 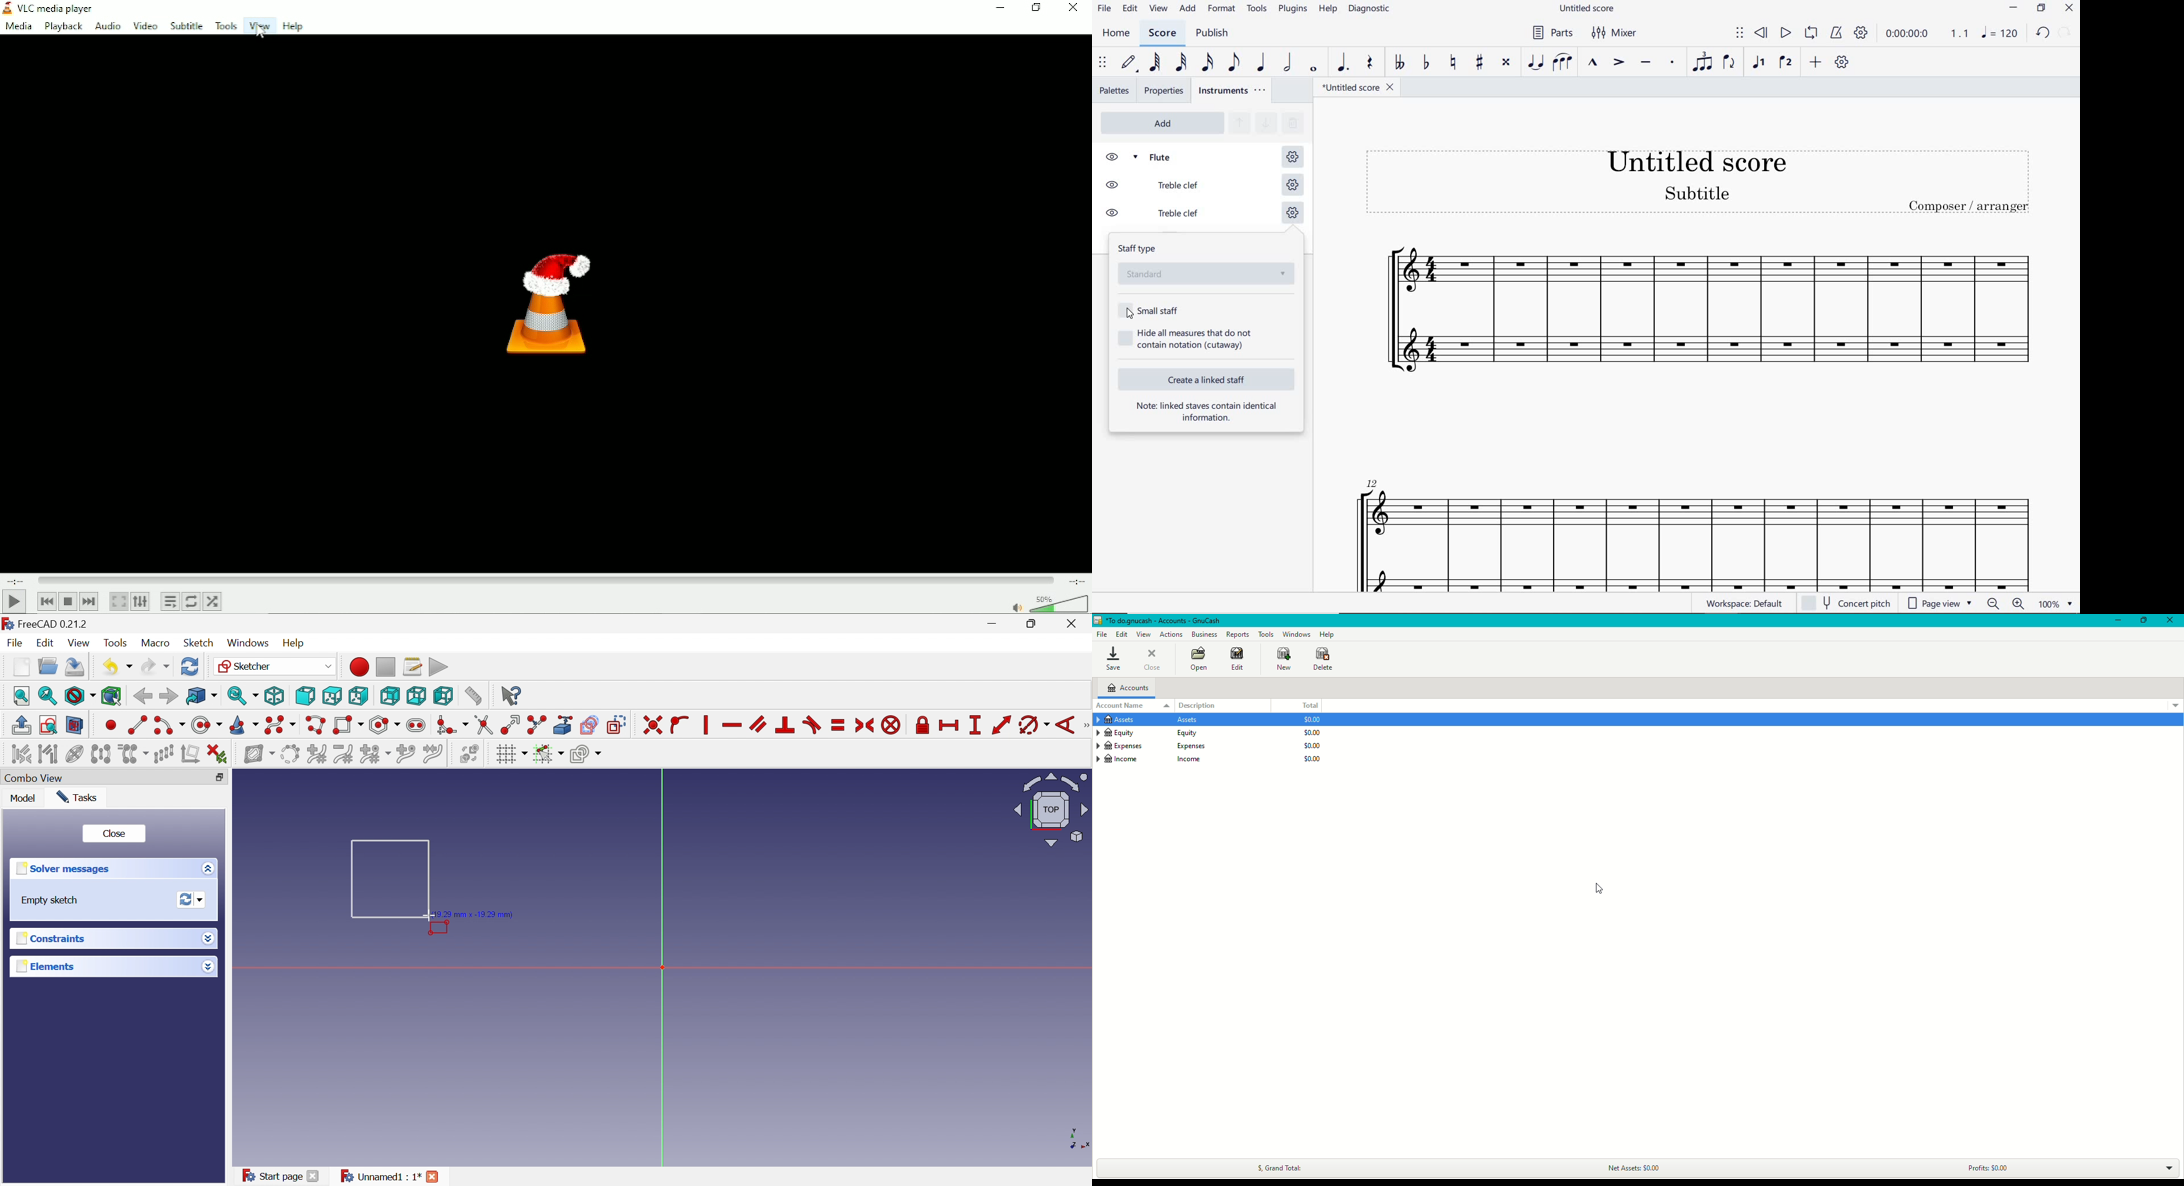 What do you see at coordinates (38, 778) in the screenshot?
I see `Combo view` at bounding box center [38, 778].